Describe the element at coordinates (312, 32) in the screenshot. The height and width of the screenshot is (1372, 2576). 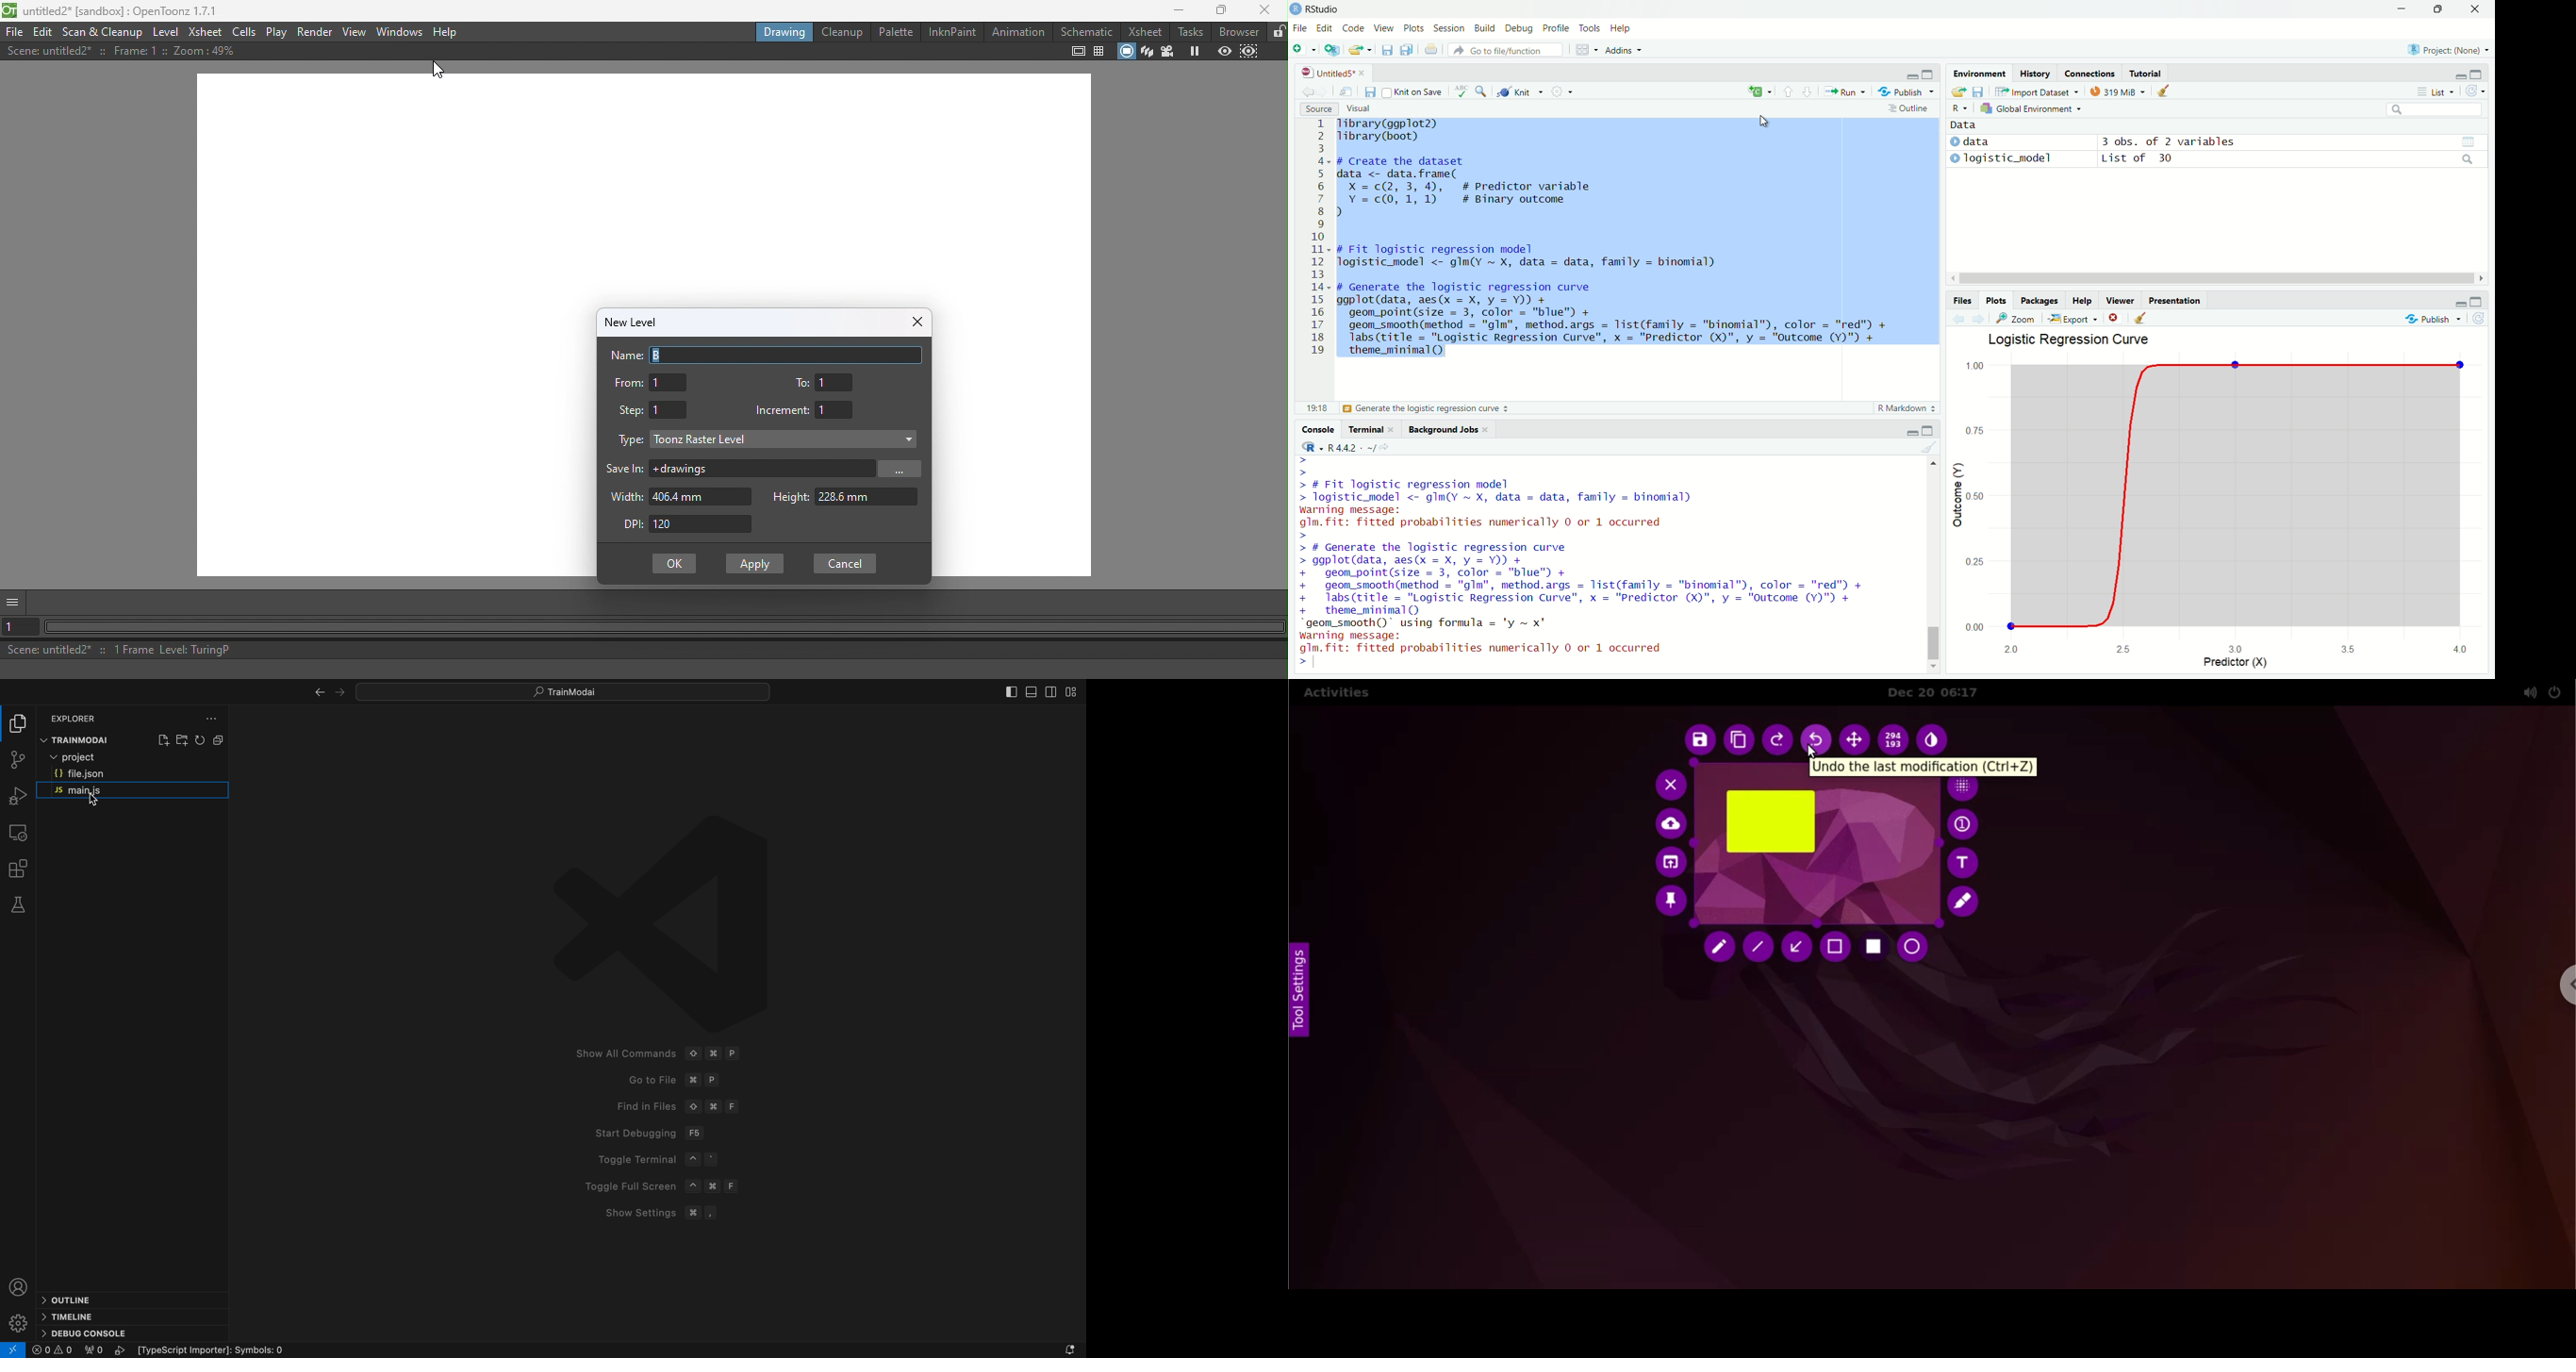
I see `Render` at that location.